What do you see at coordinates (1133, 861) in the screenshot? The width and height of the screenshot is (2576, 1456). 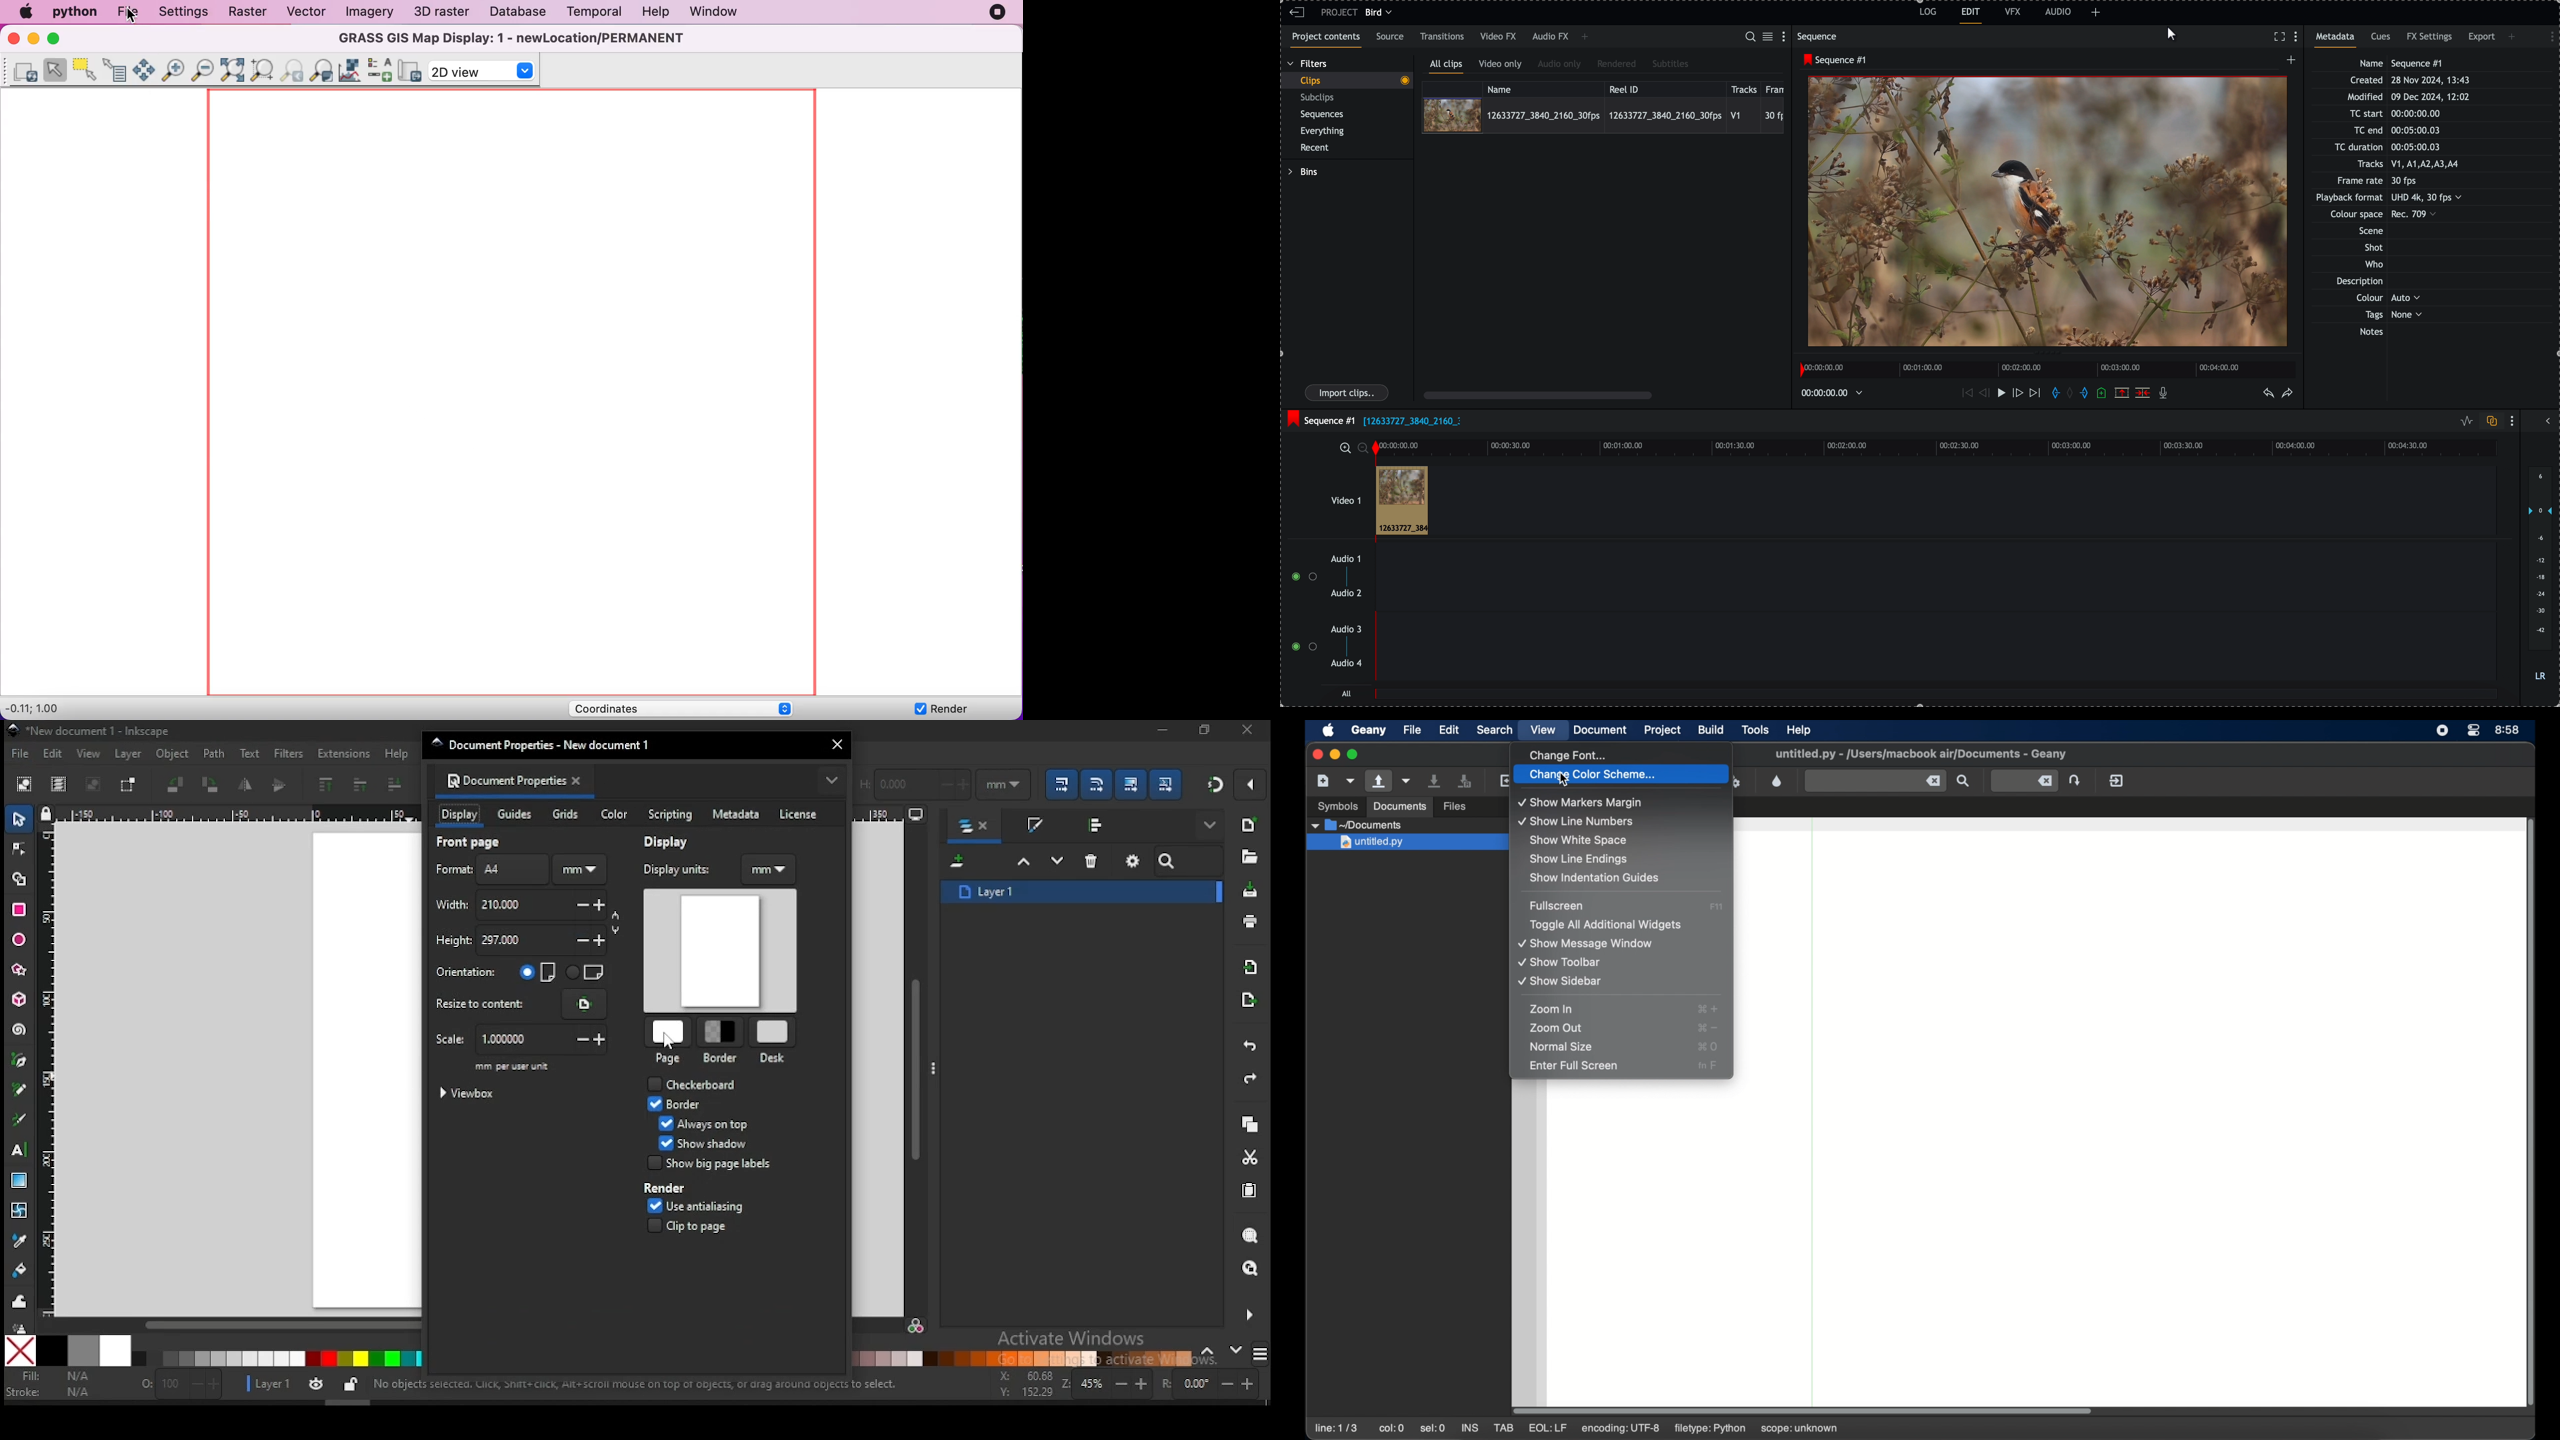 I see `layers and objects dialogue settings` at bounding box center [1133, 861].